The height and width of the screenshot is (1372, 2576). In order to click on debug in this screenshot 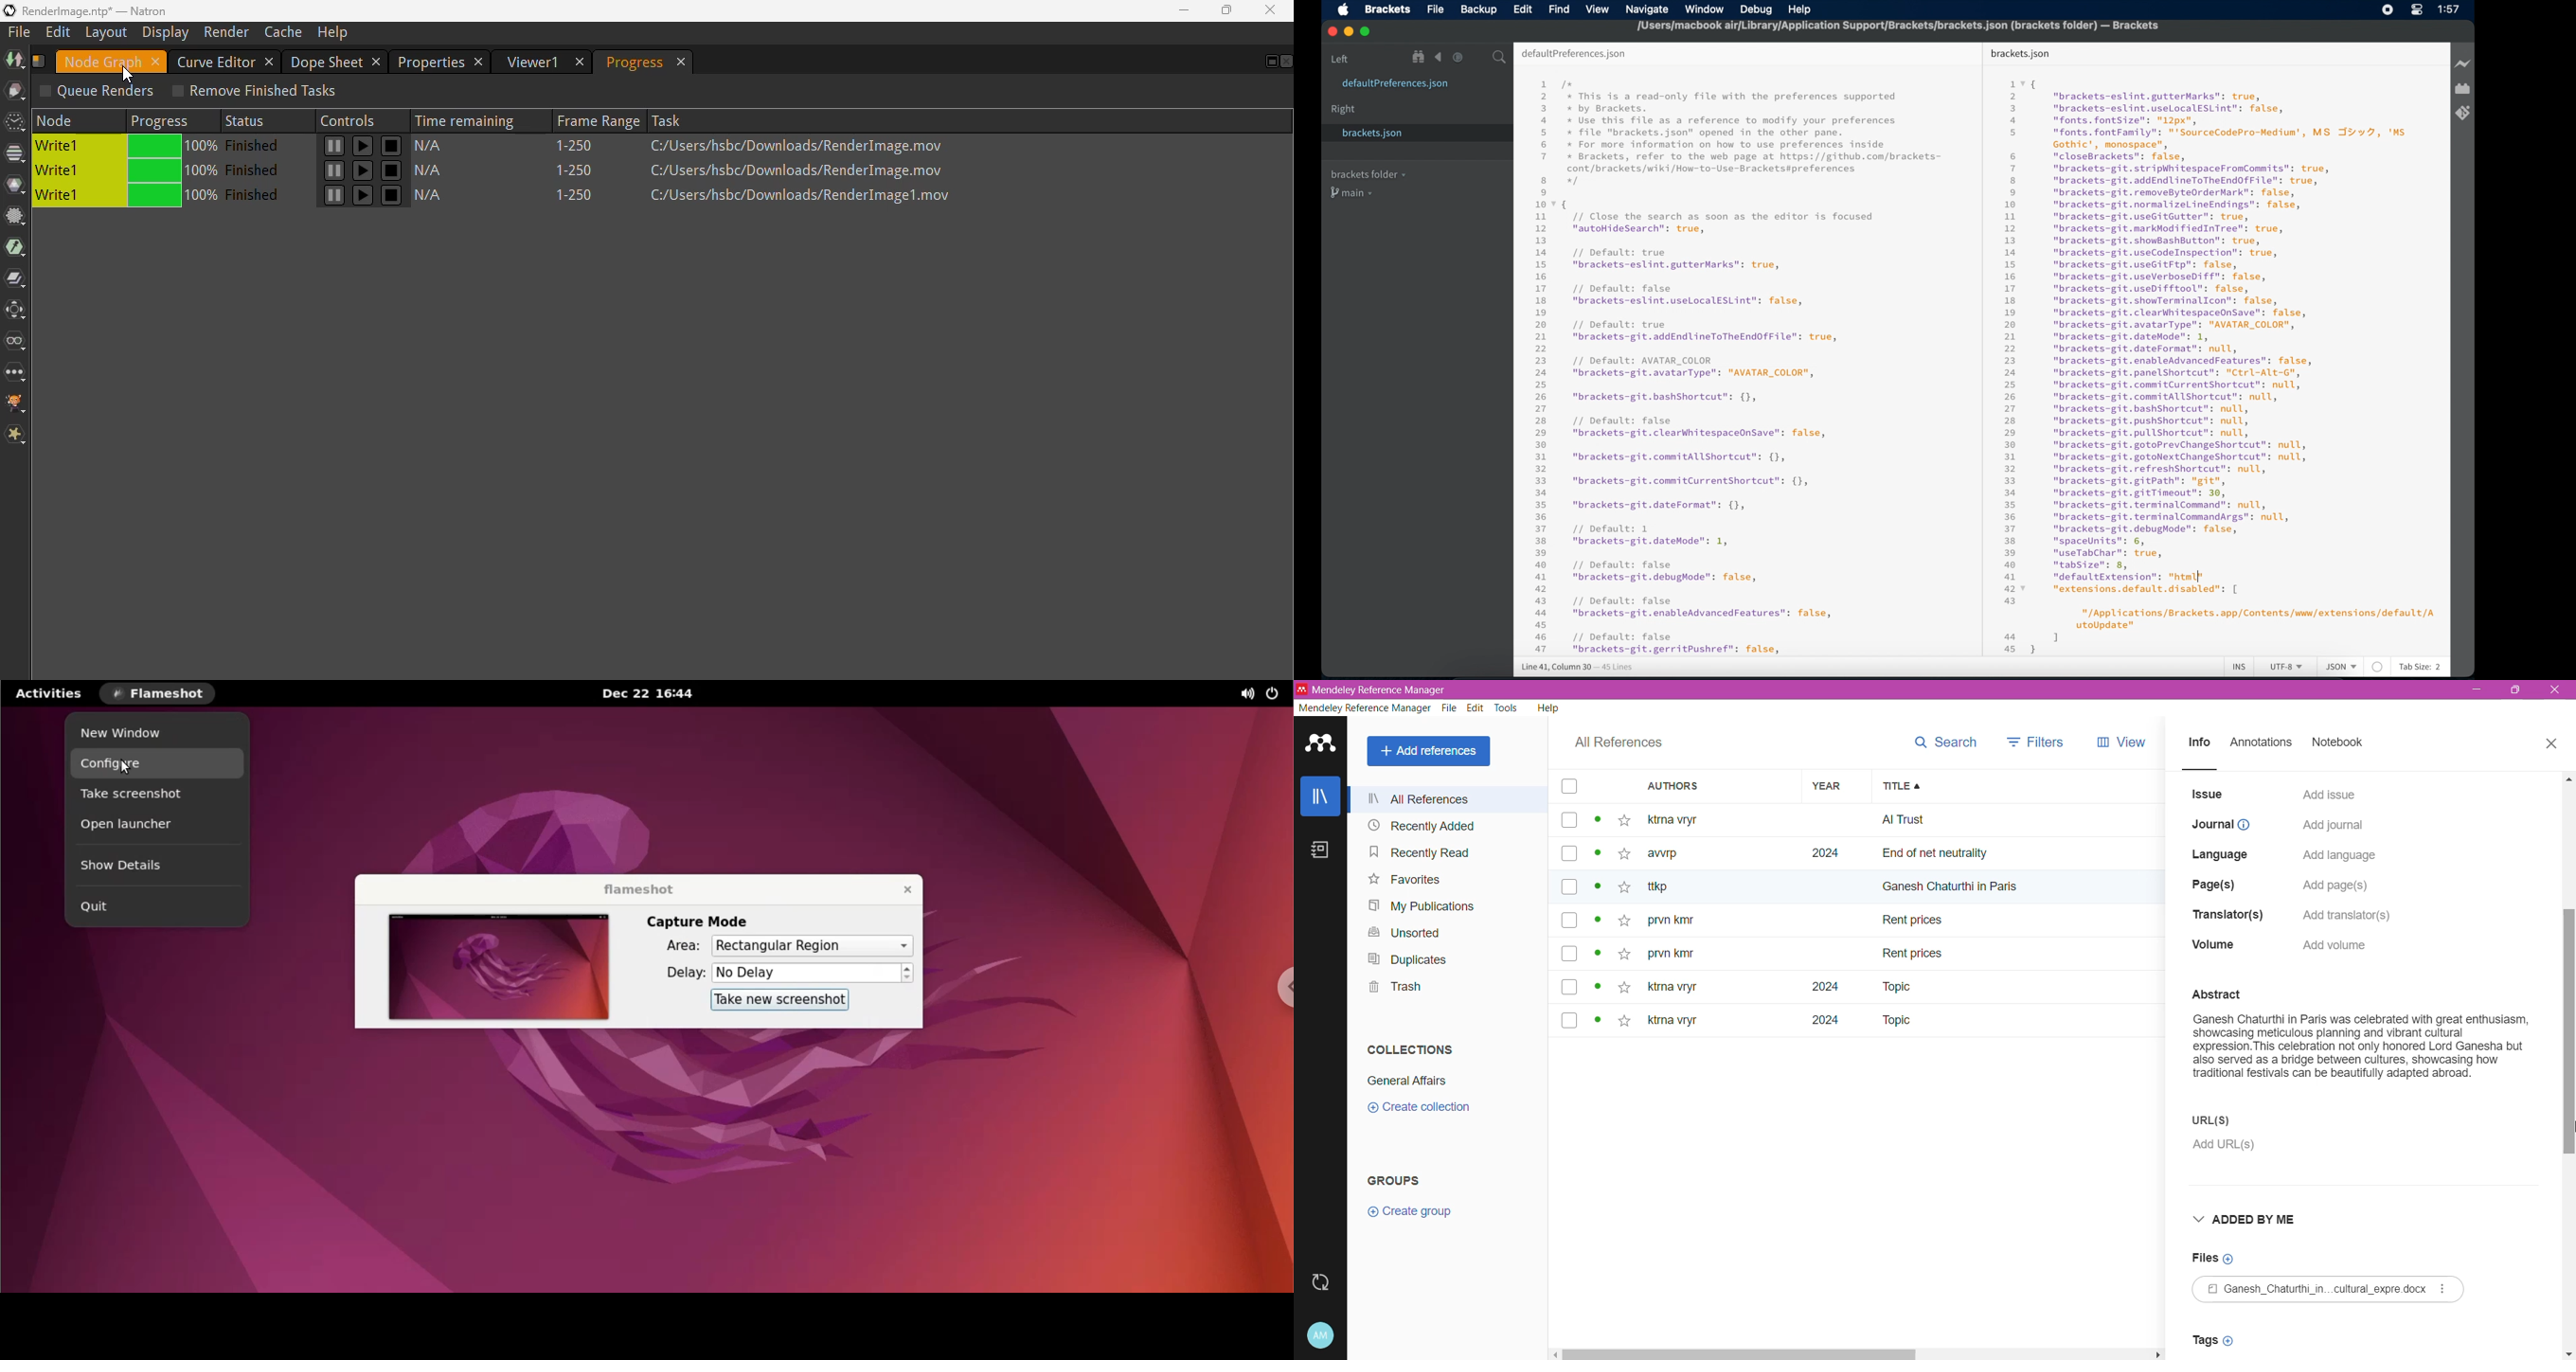, I will do `click(1758, 11)`.